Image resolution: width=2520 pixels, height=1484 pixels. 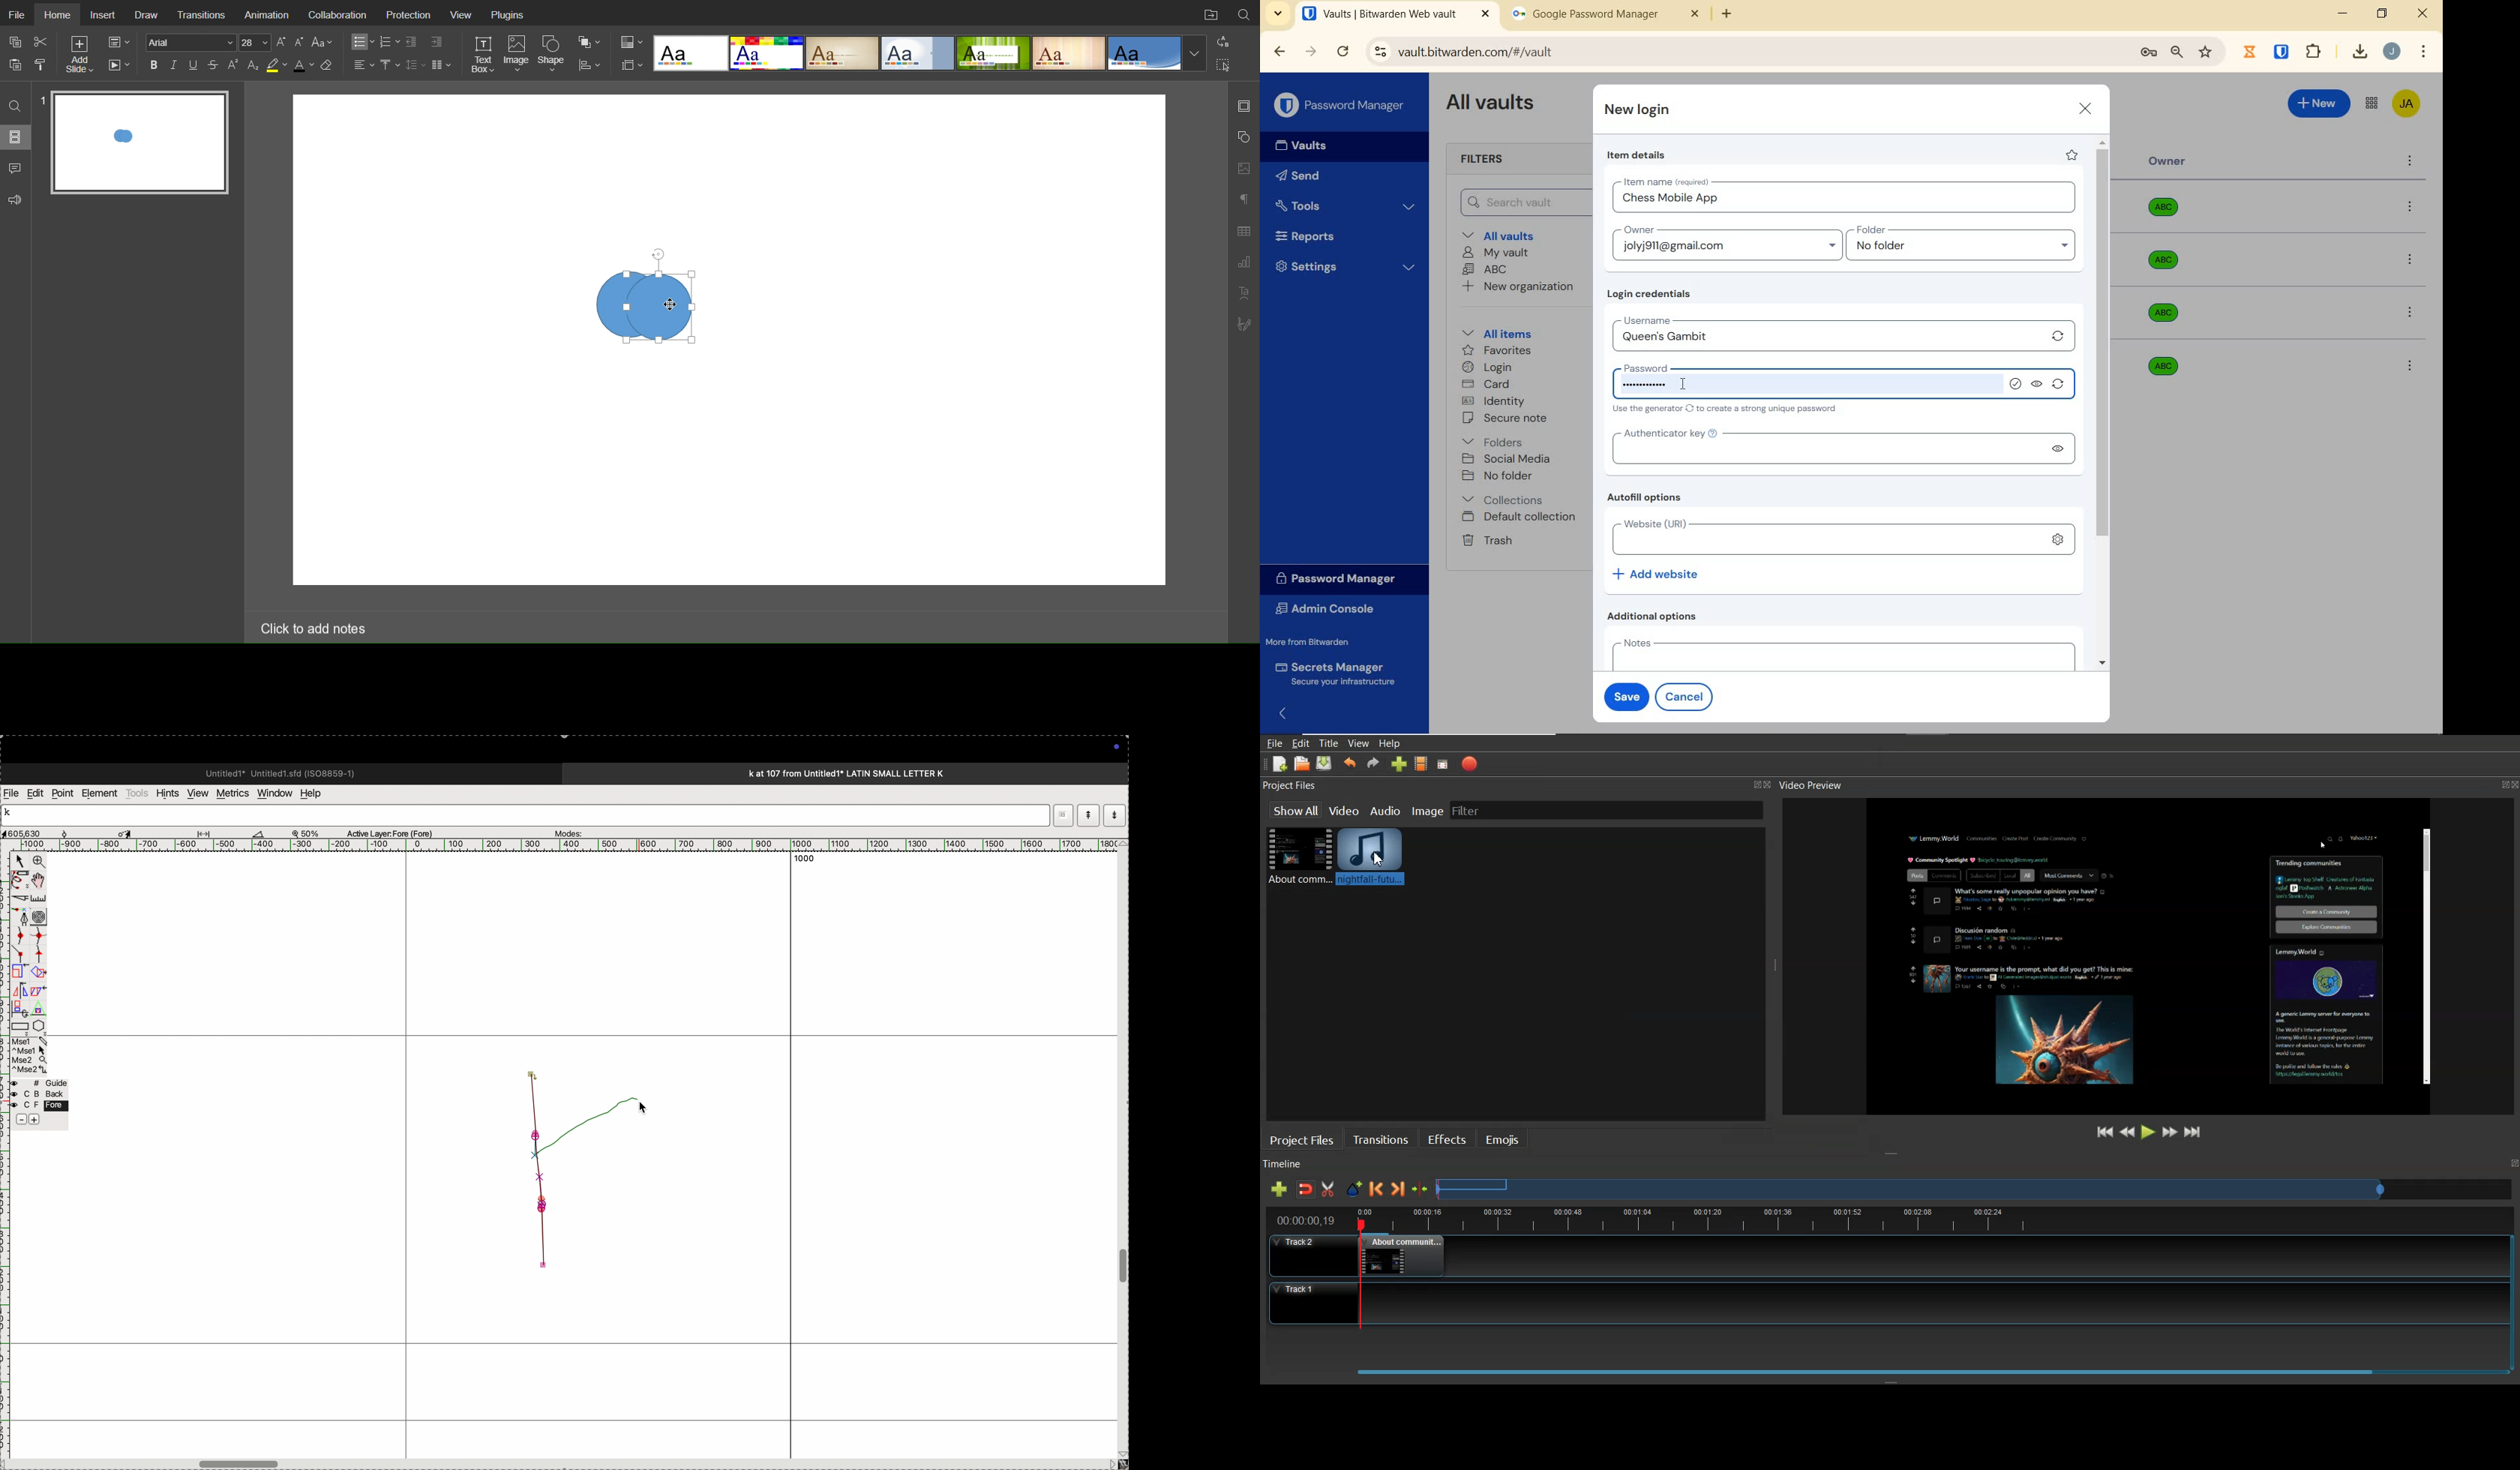 I want to click on Import file, so click(x=1400, y=763).